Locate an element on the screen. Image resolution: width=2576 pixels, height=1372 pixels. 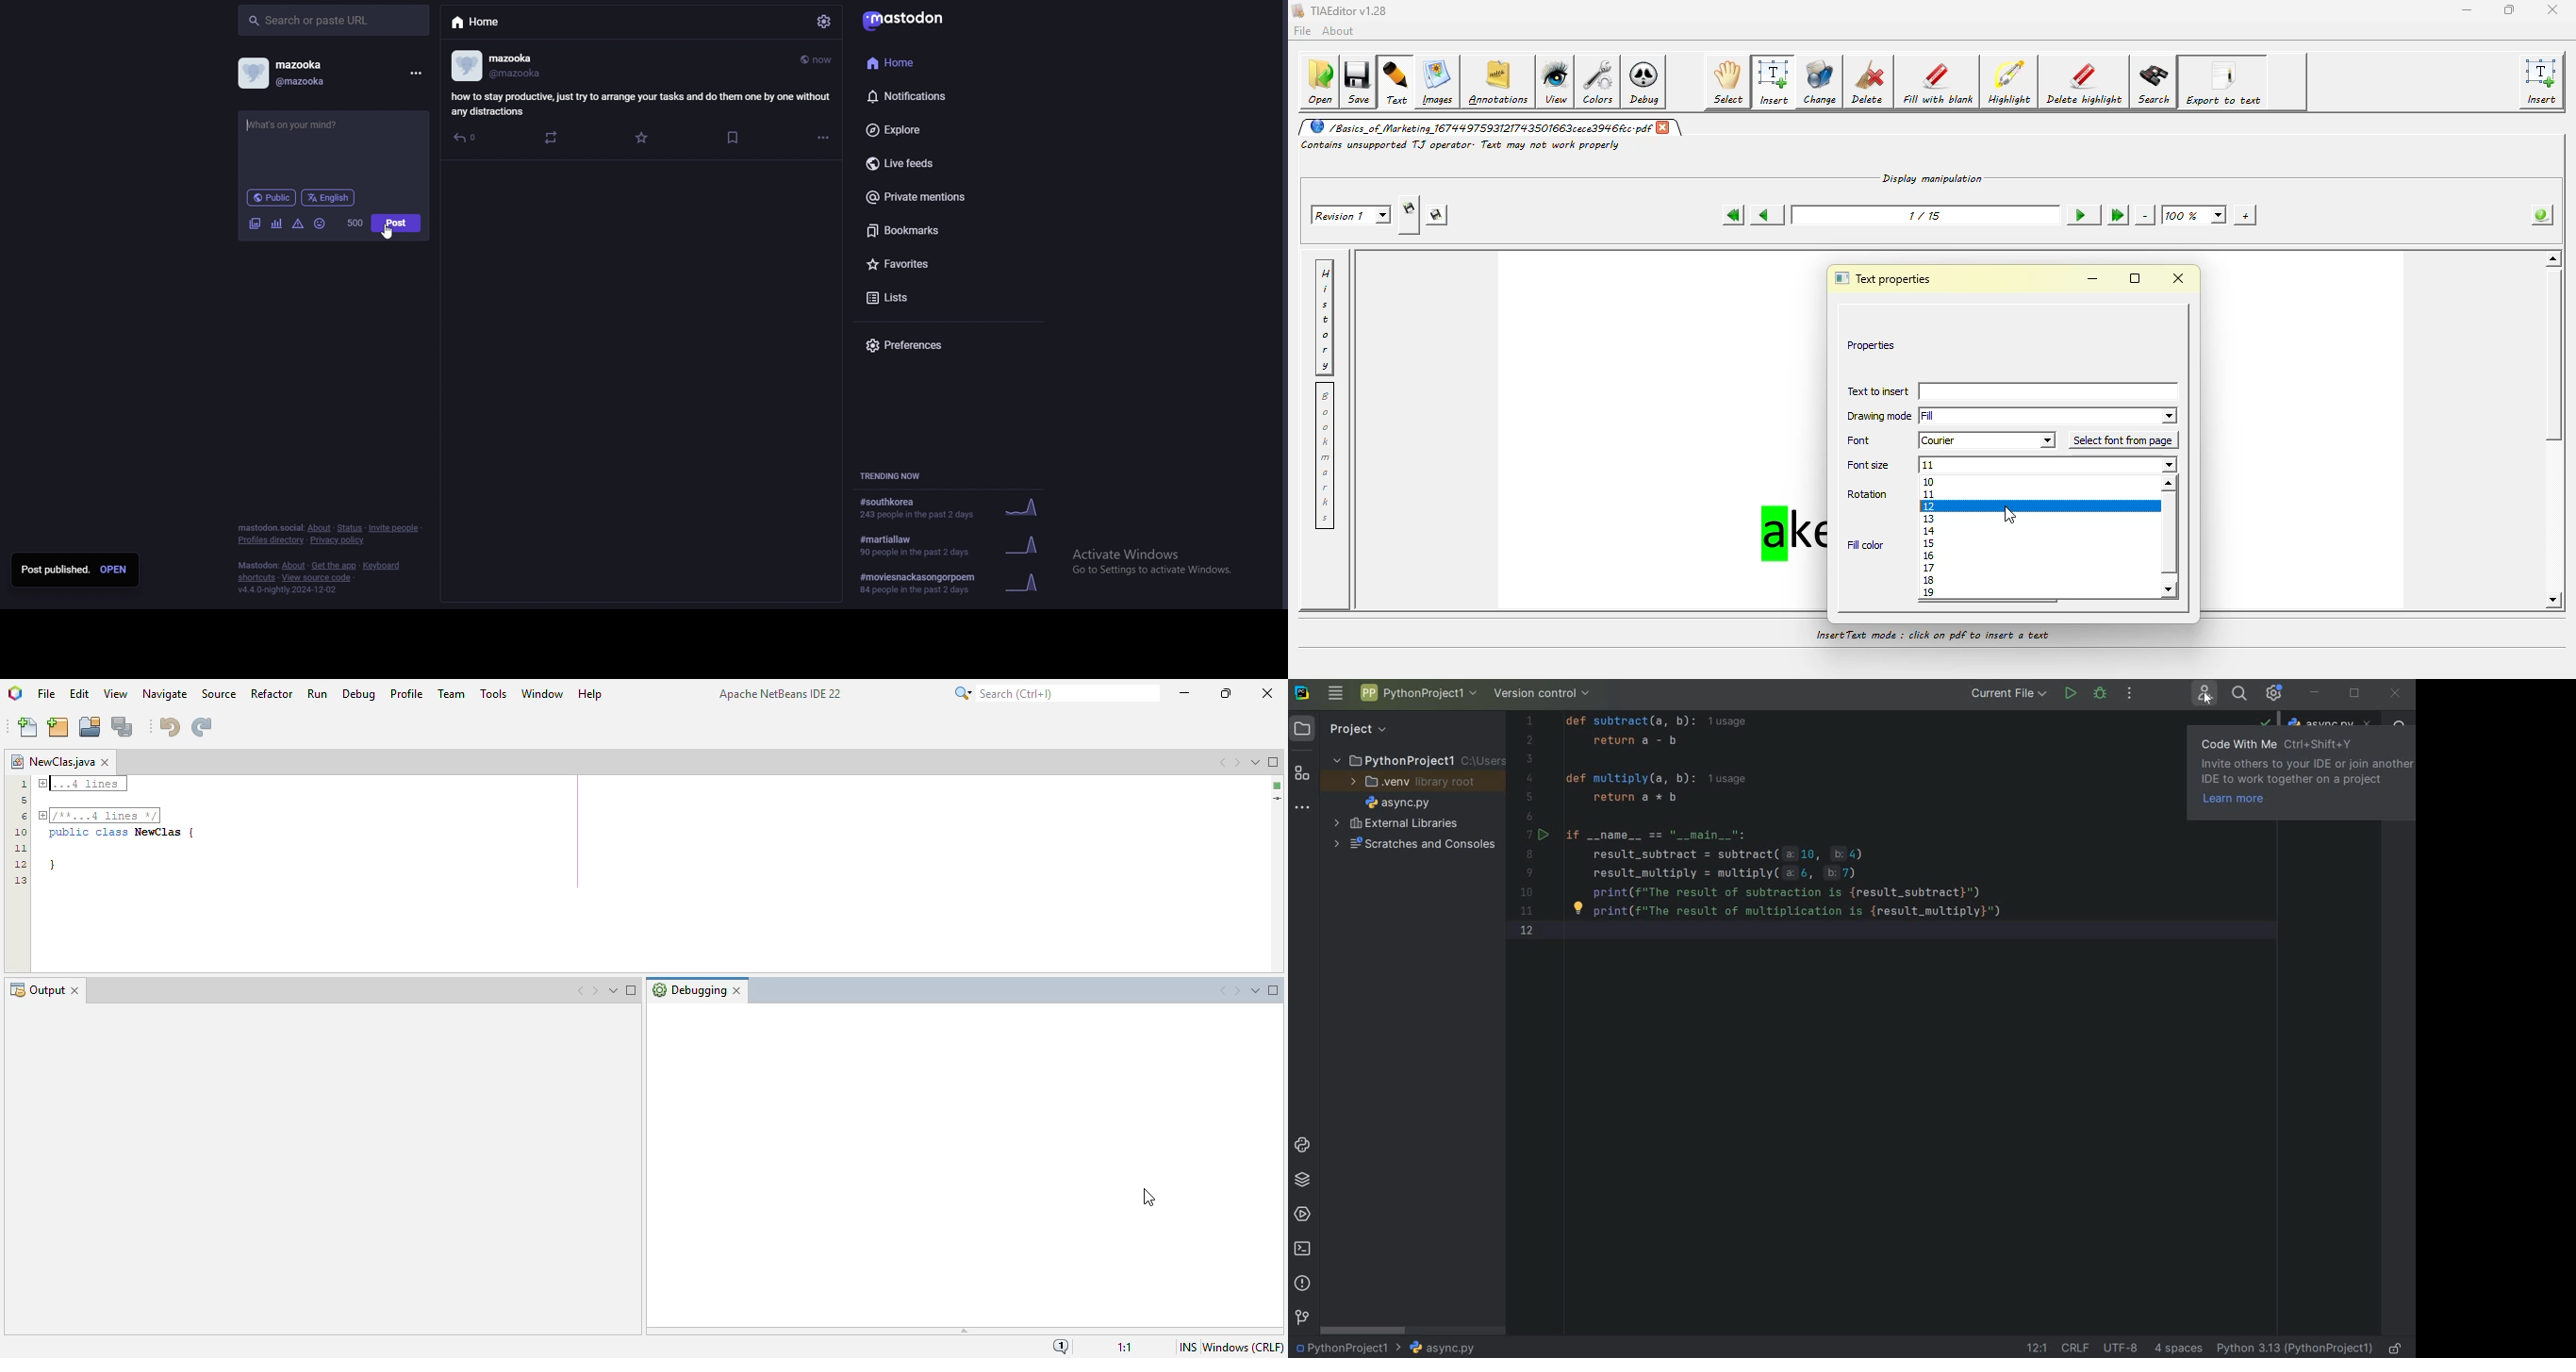
trending is located at coordinates (962, 545).